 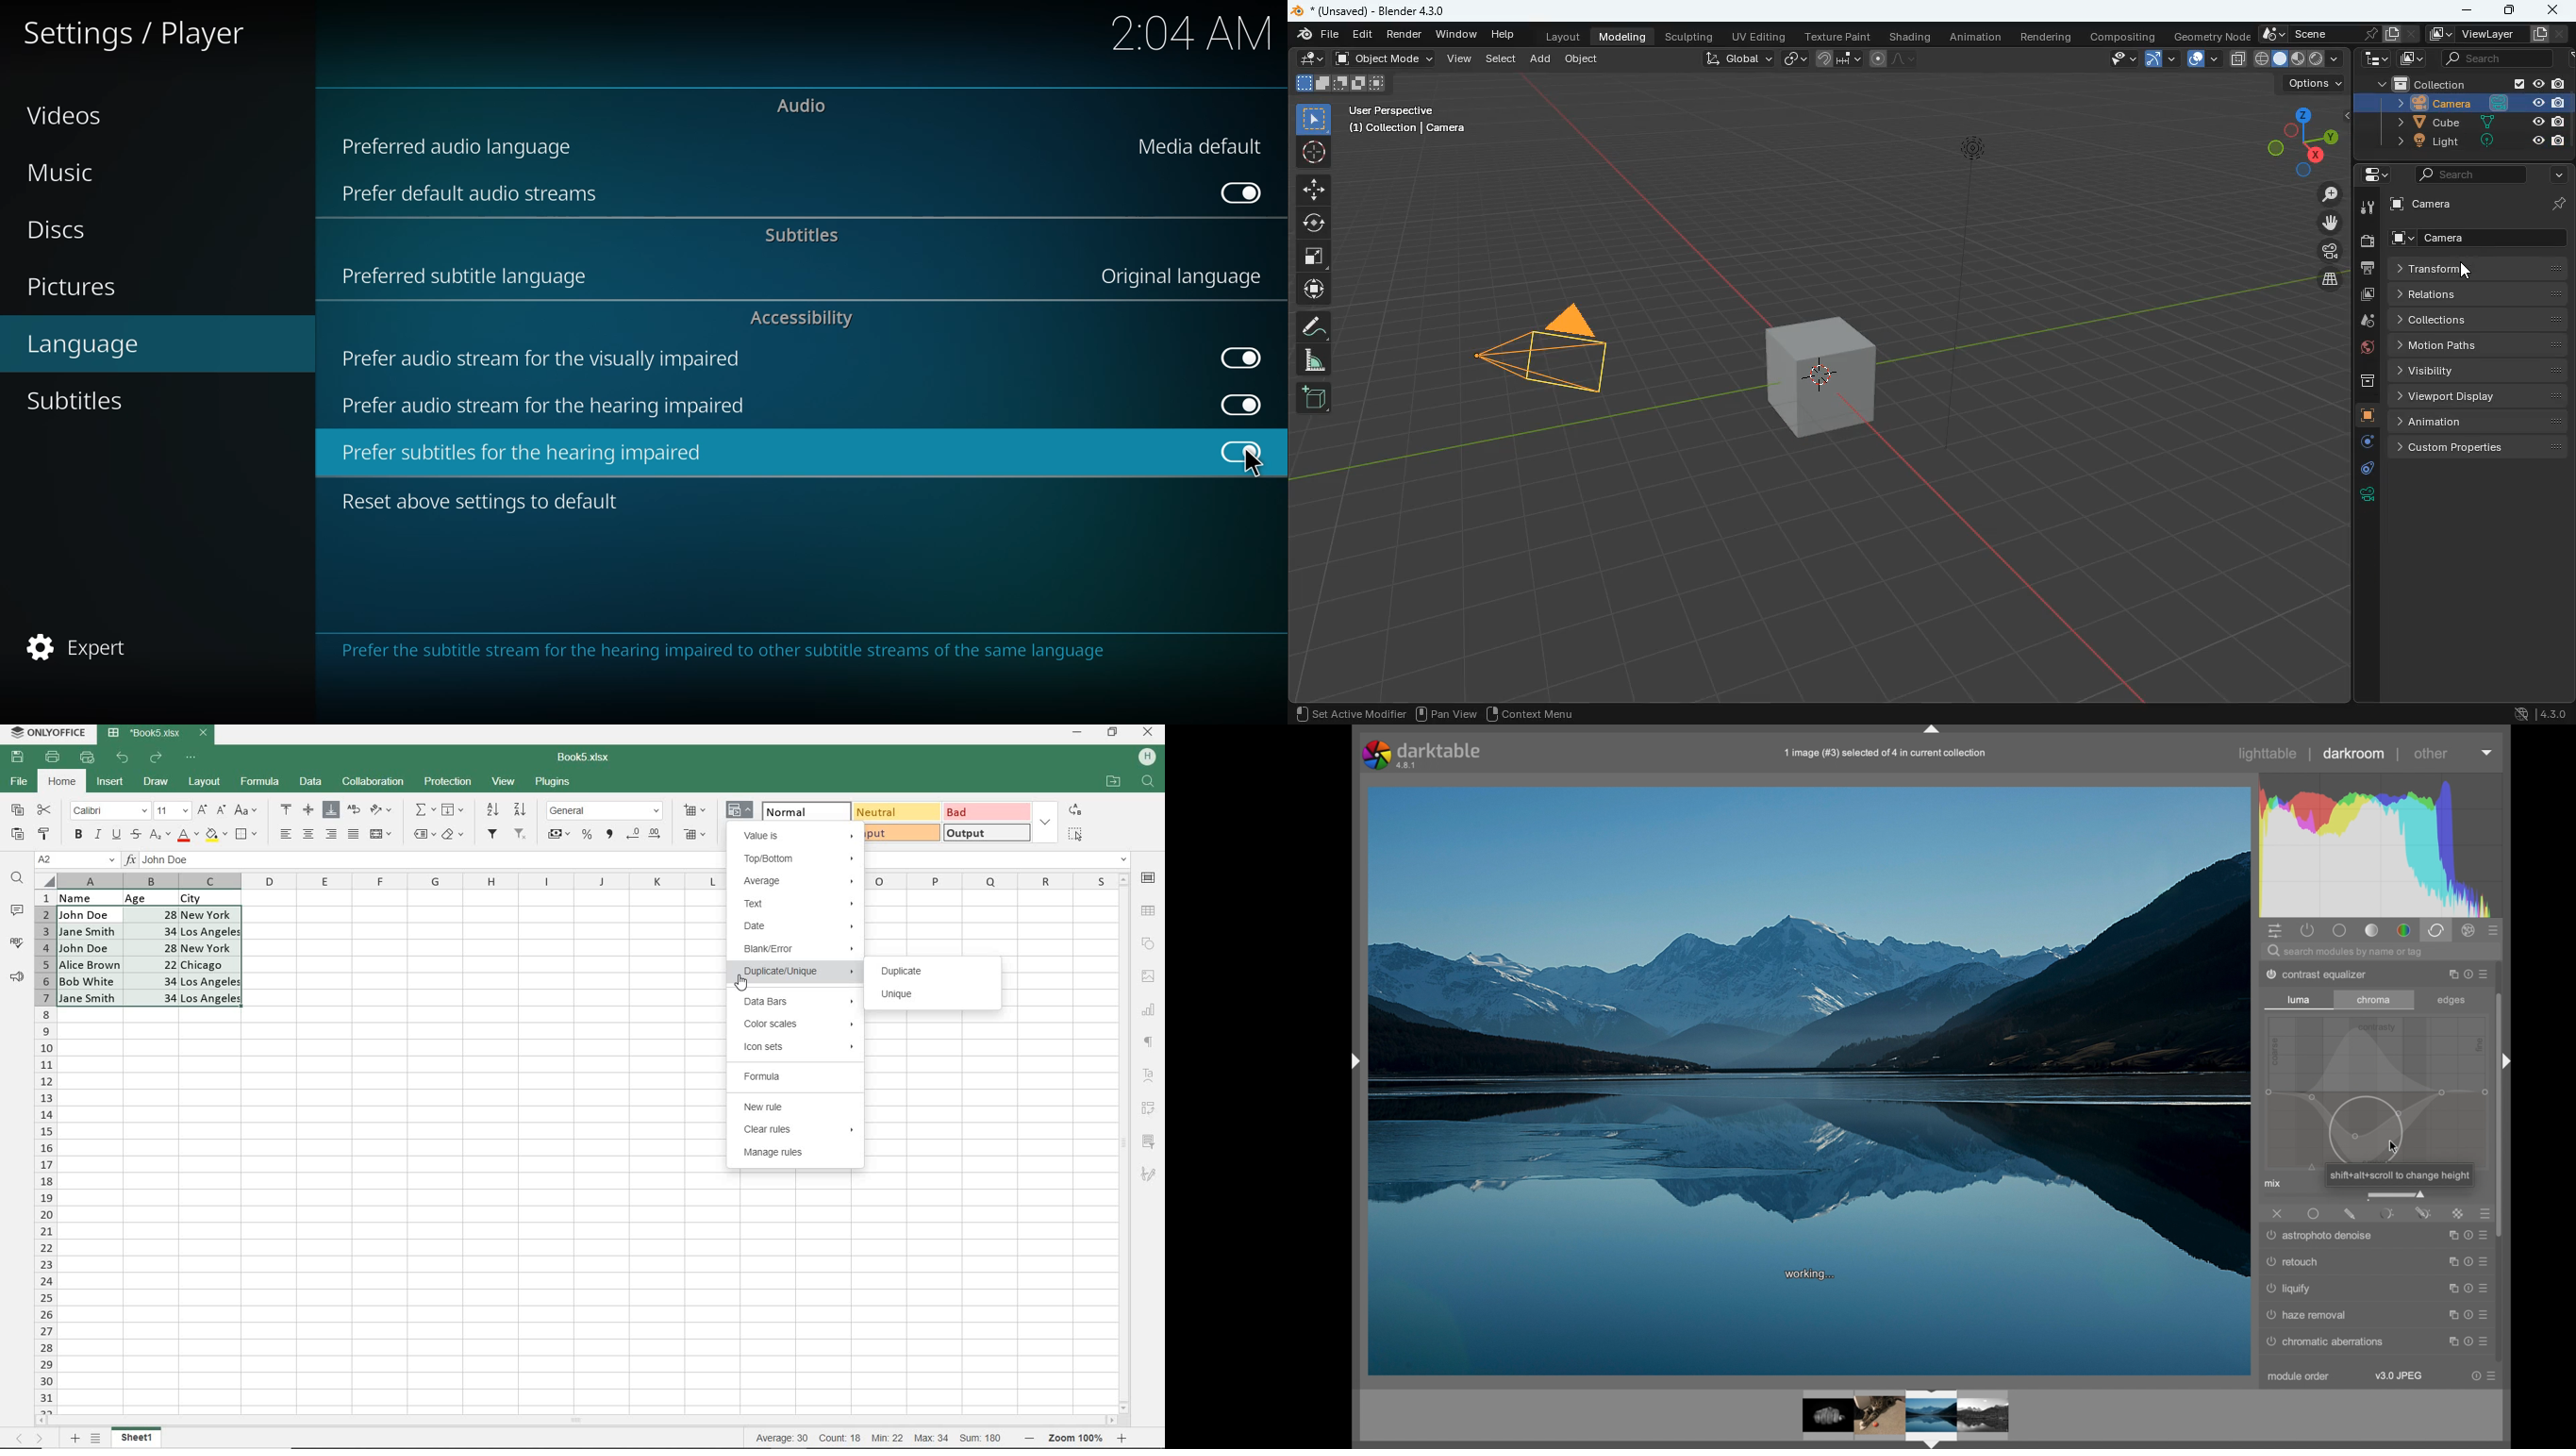 I want to click on BOLD, so click(x=78, y=836).